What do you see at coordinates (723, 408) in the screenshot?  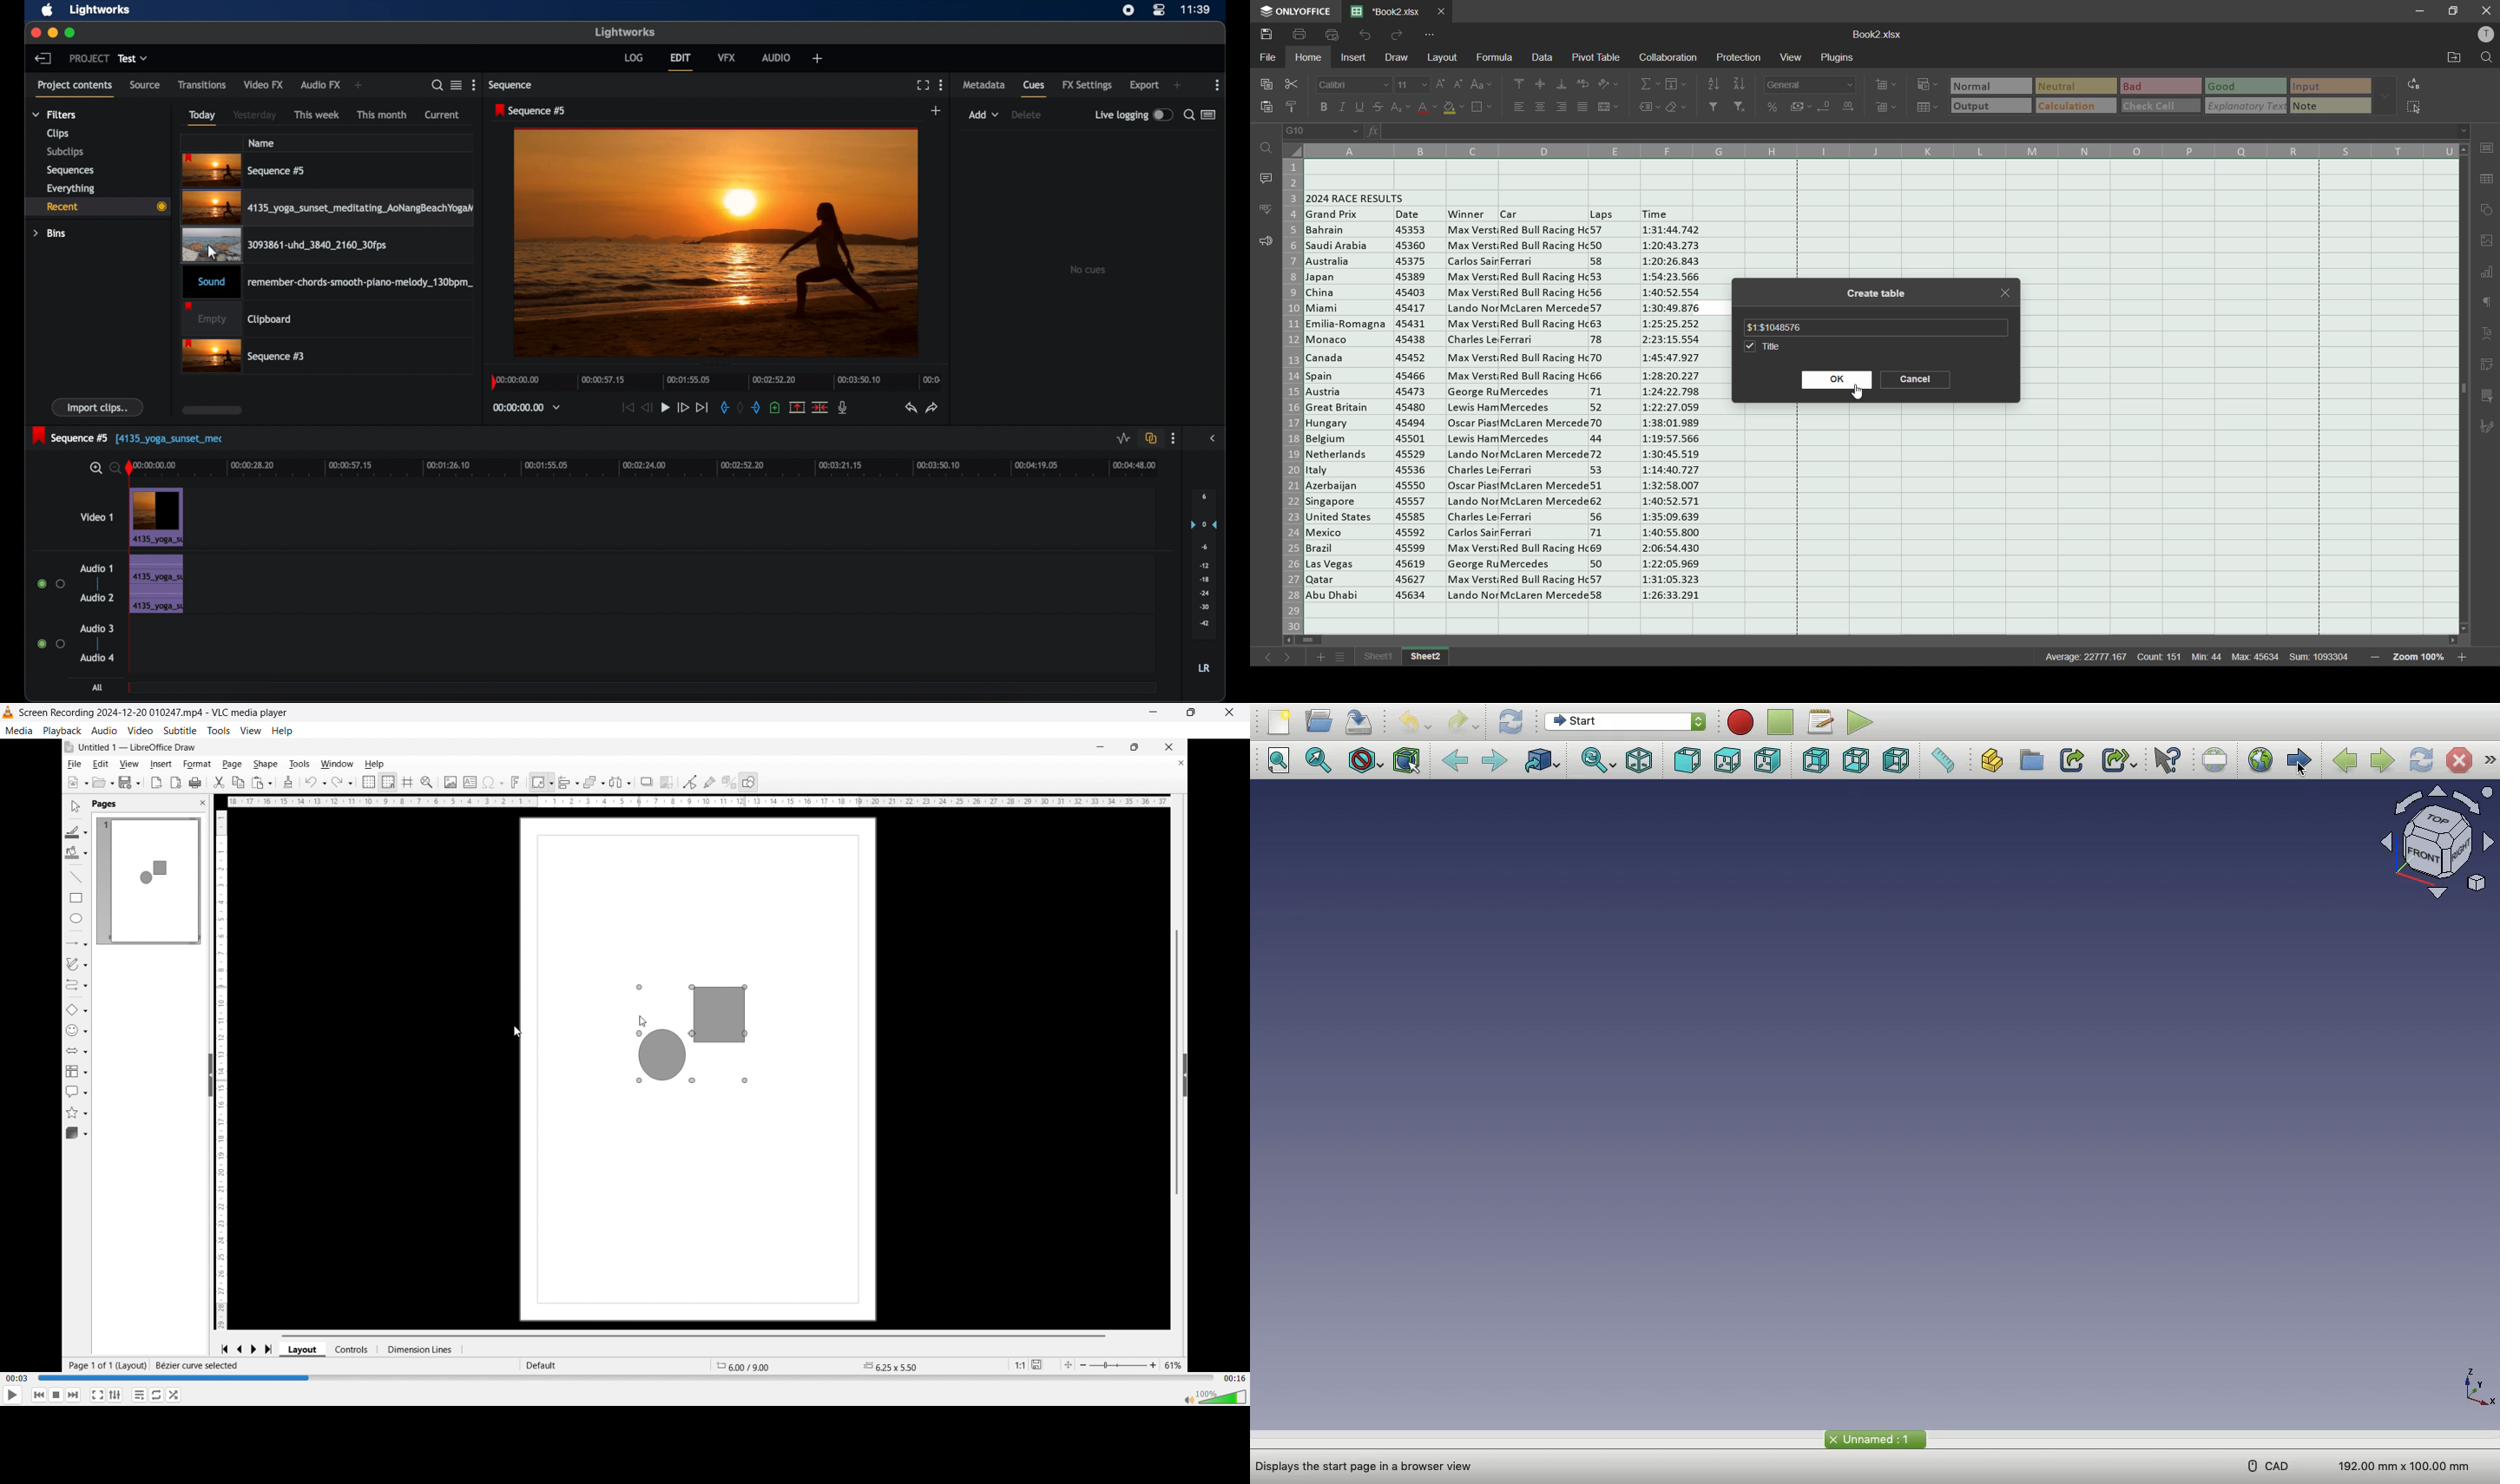 I see `in mark` at bounding box center [723, 408].